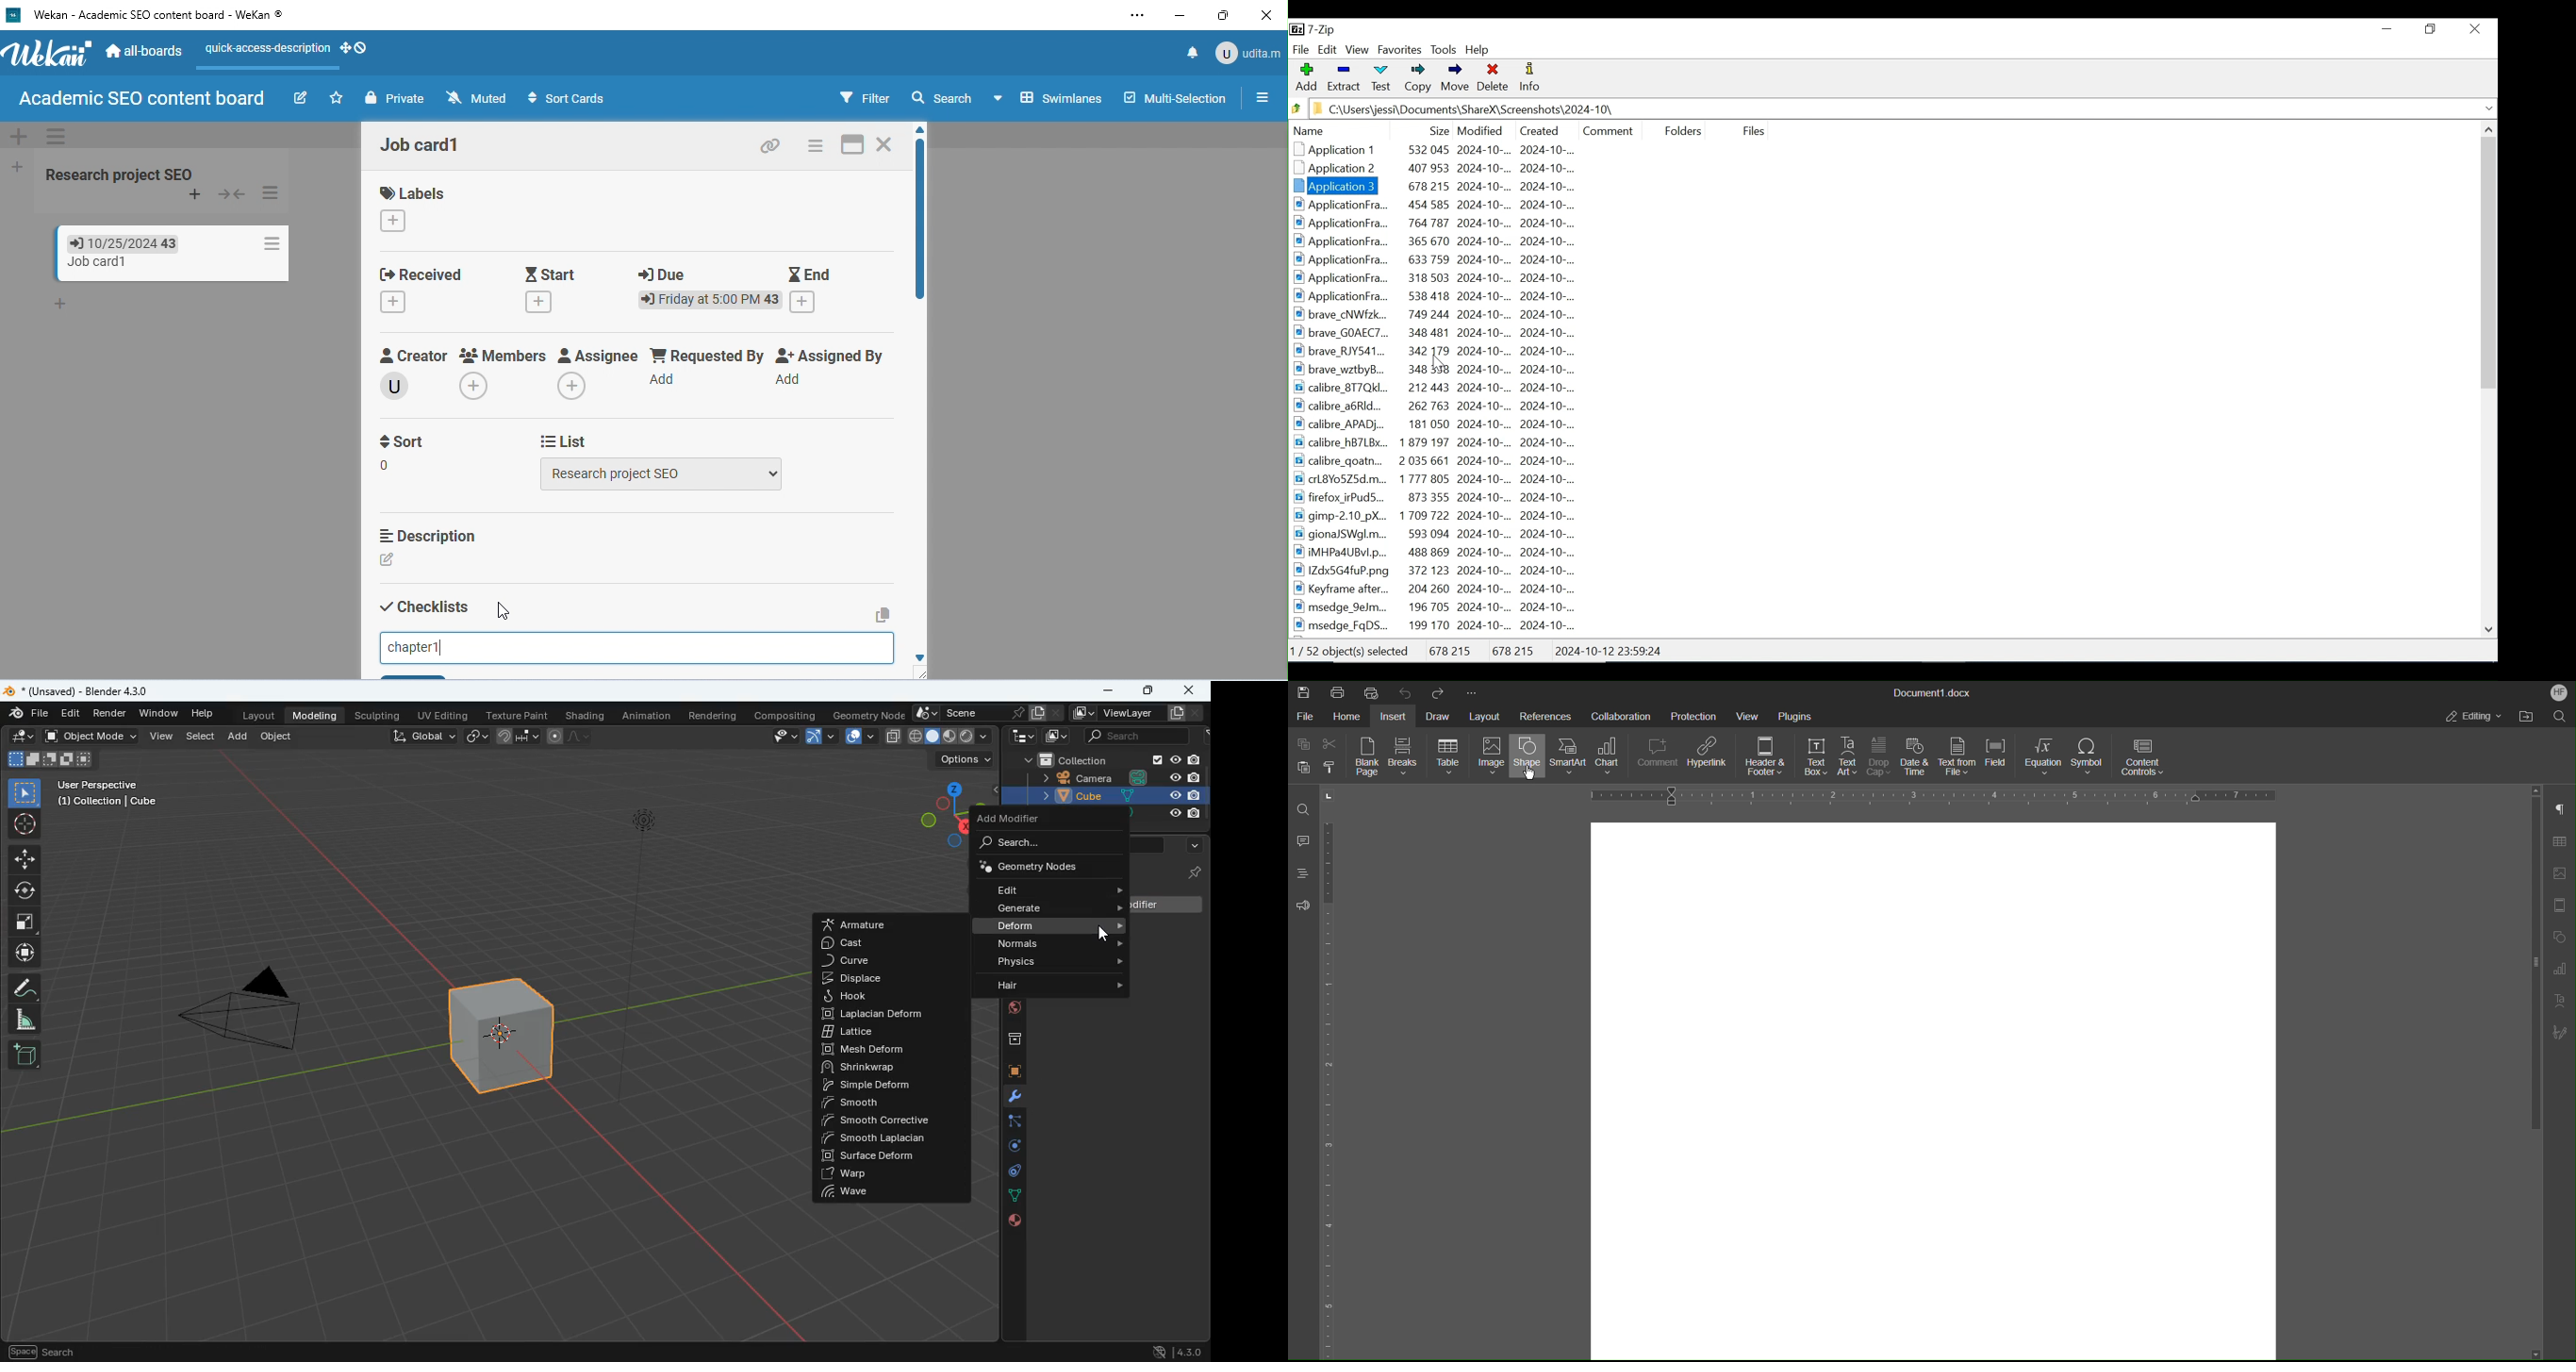 This screenshot has width=2576, height=1372. What do you see at coordinates (32, 1020) in the screenshot?
I see `angle` at bounding box center [32, 1020].